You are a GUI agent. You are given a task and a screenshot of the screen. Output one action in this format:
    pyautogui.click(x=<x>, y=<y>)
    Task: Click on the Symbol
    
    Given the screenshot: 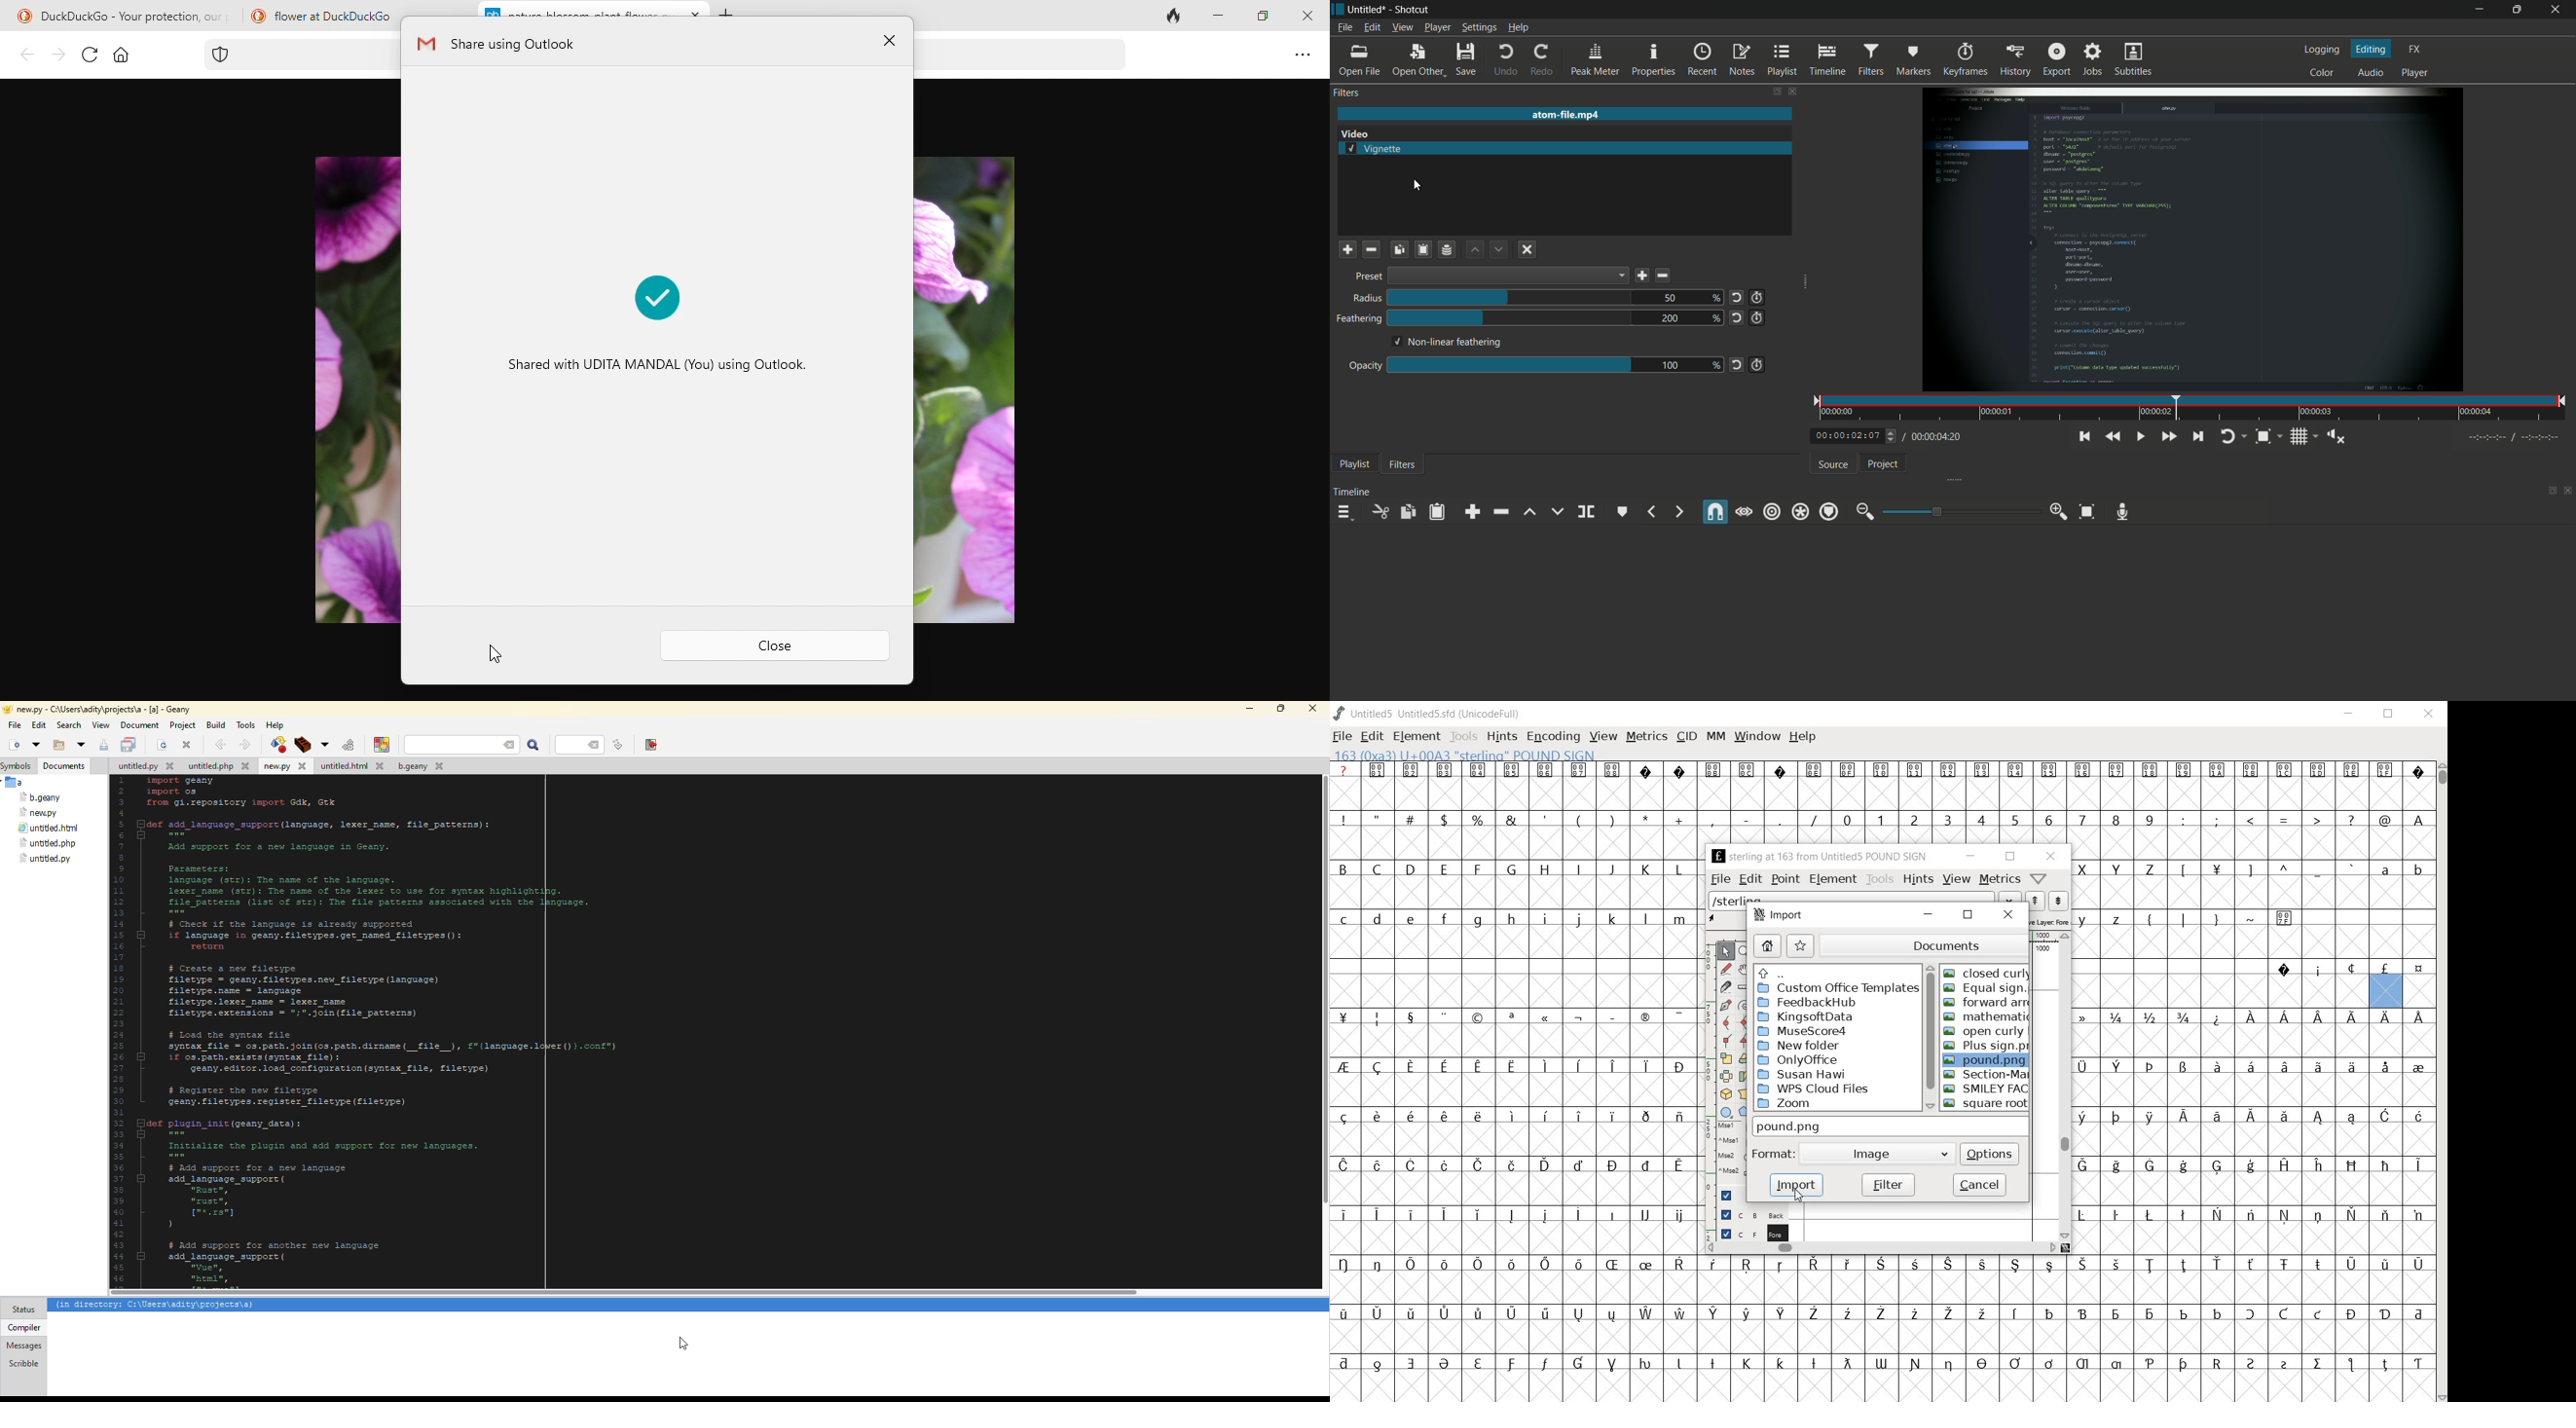 What is the action you would take?
    pyautogui.click(x=2285, y=969)
    